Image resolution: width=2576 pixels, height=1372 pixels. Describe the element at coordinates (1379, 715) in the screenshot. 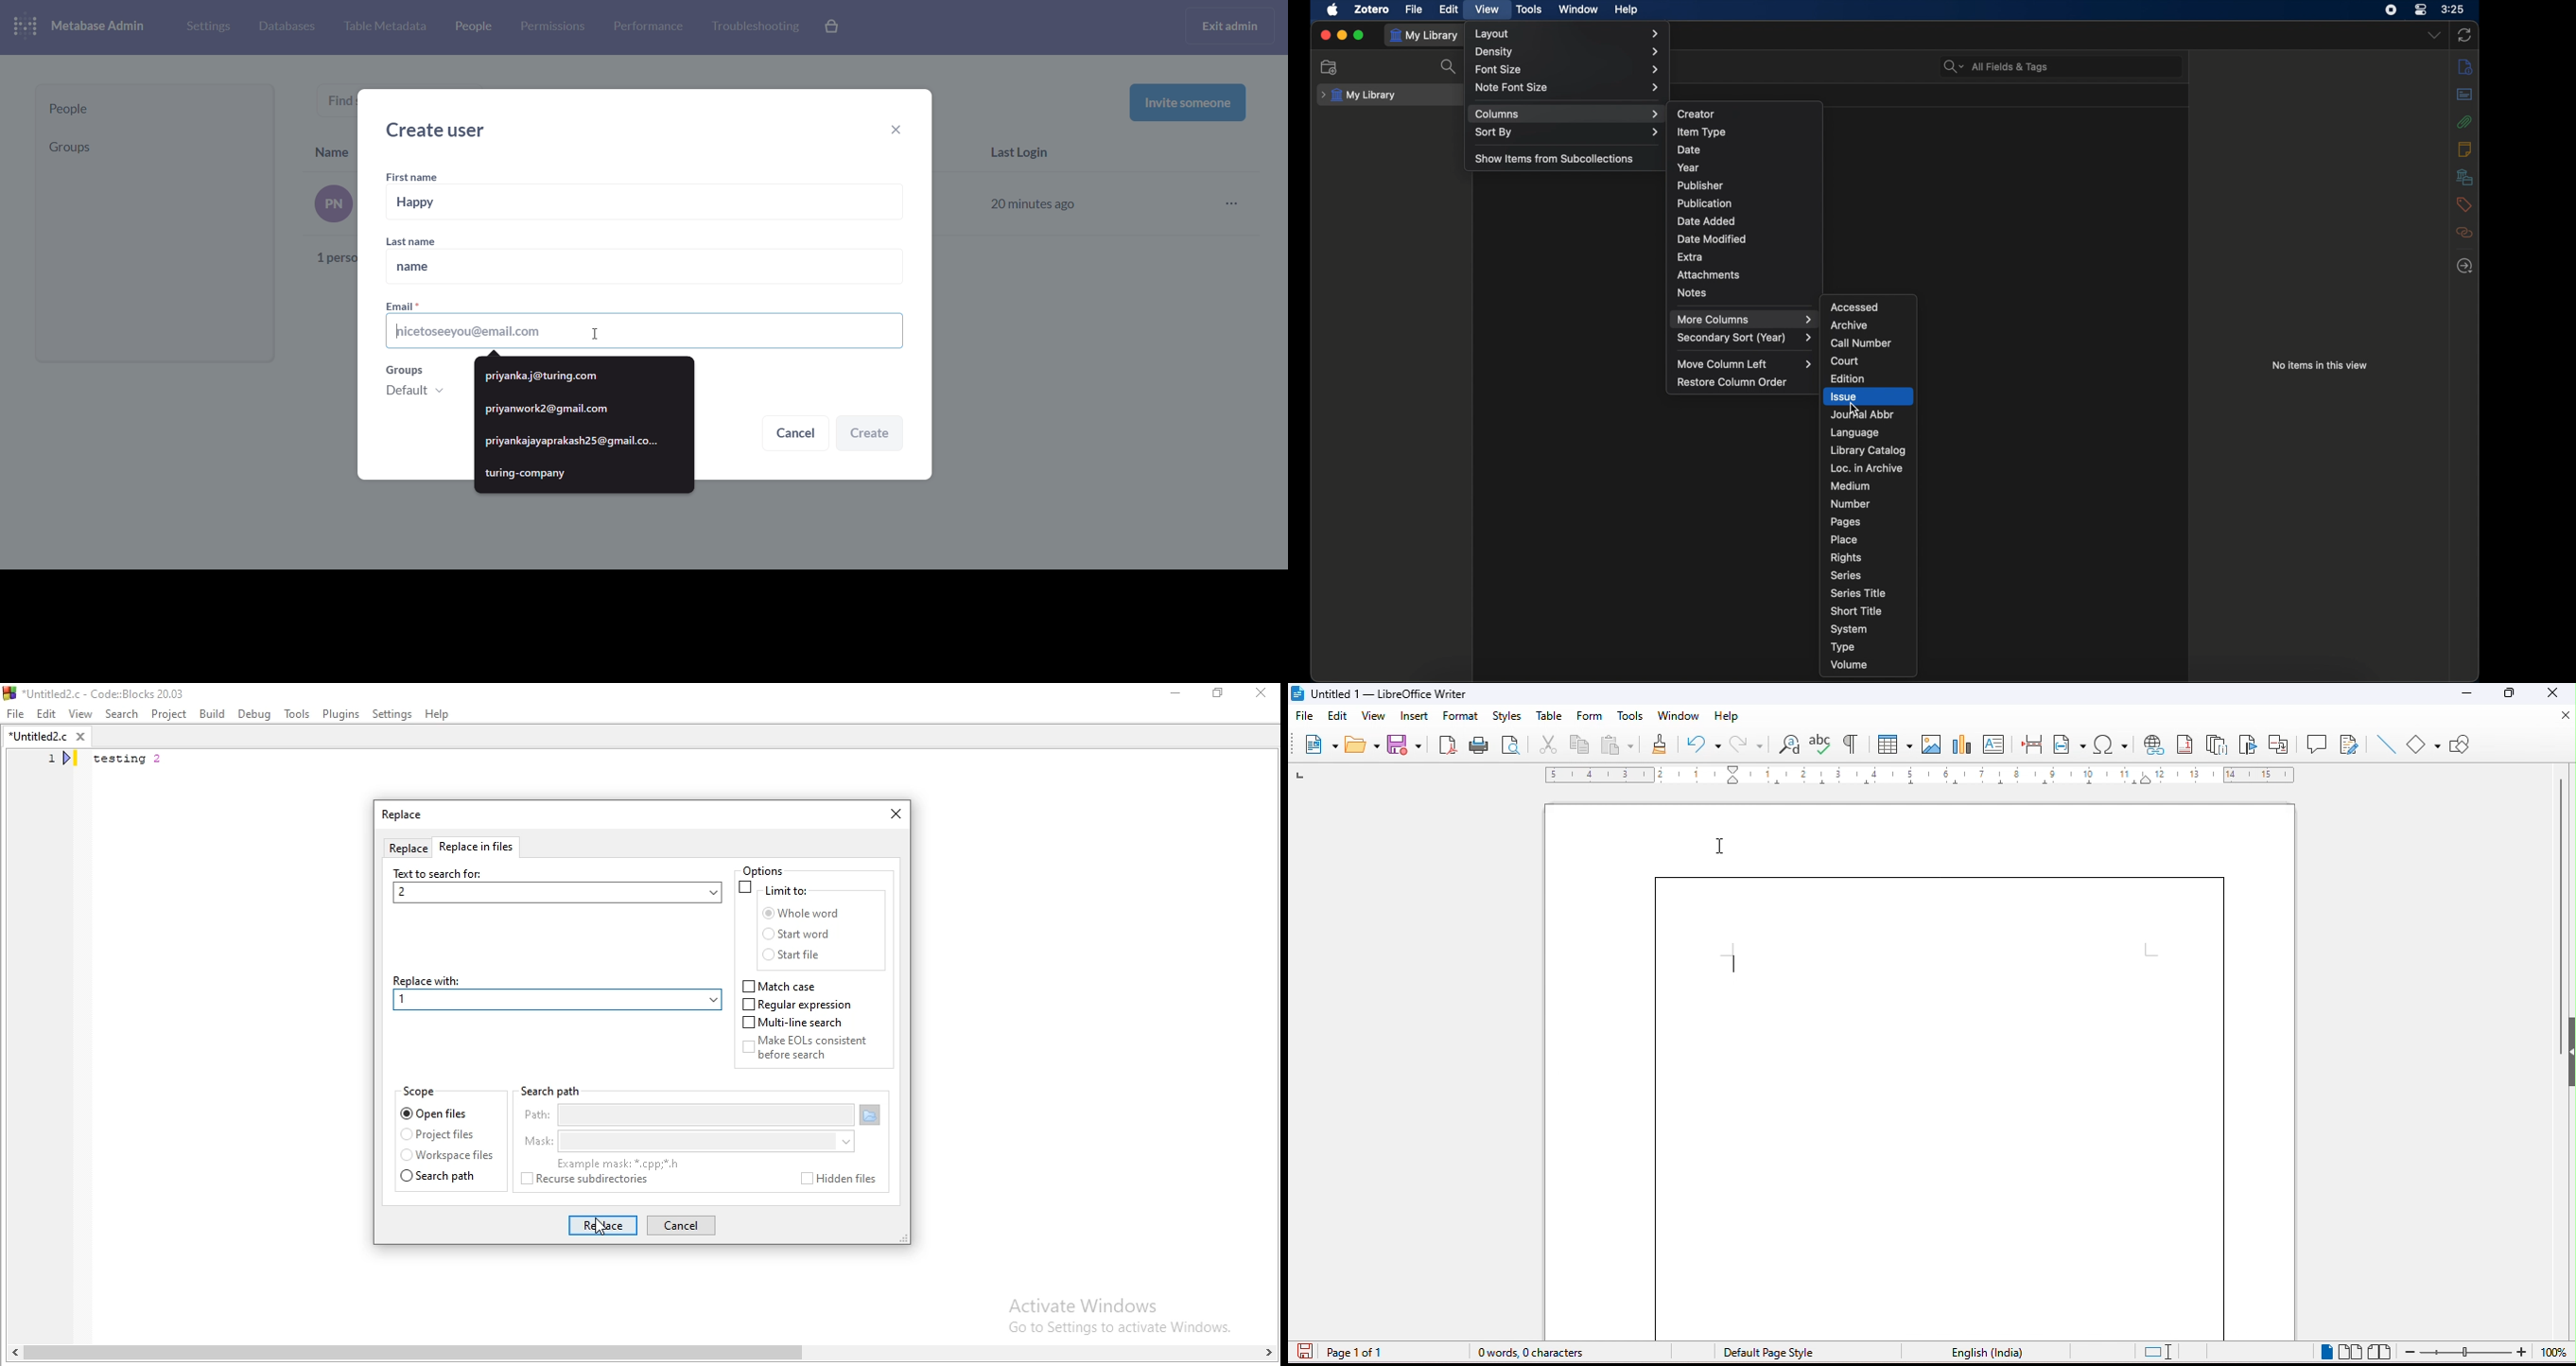

I see `view` at that location.